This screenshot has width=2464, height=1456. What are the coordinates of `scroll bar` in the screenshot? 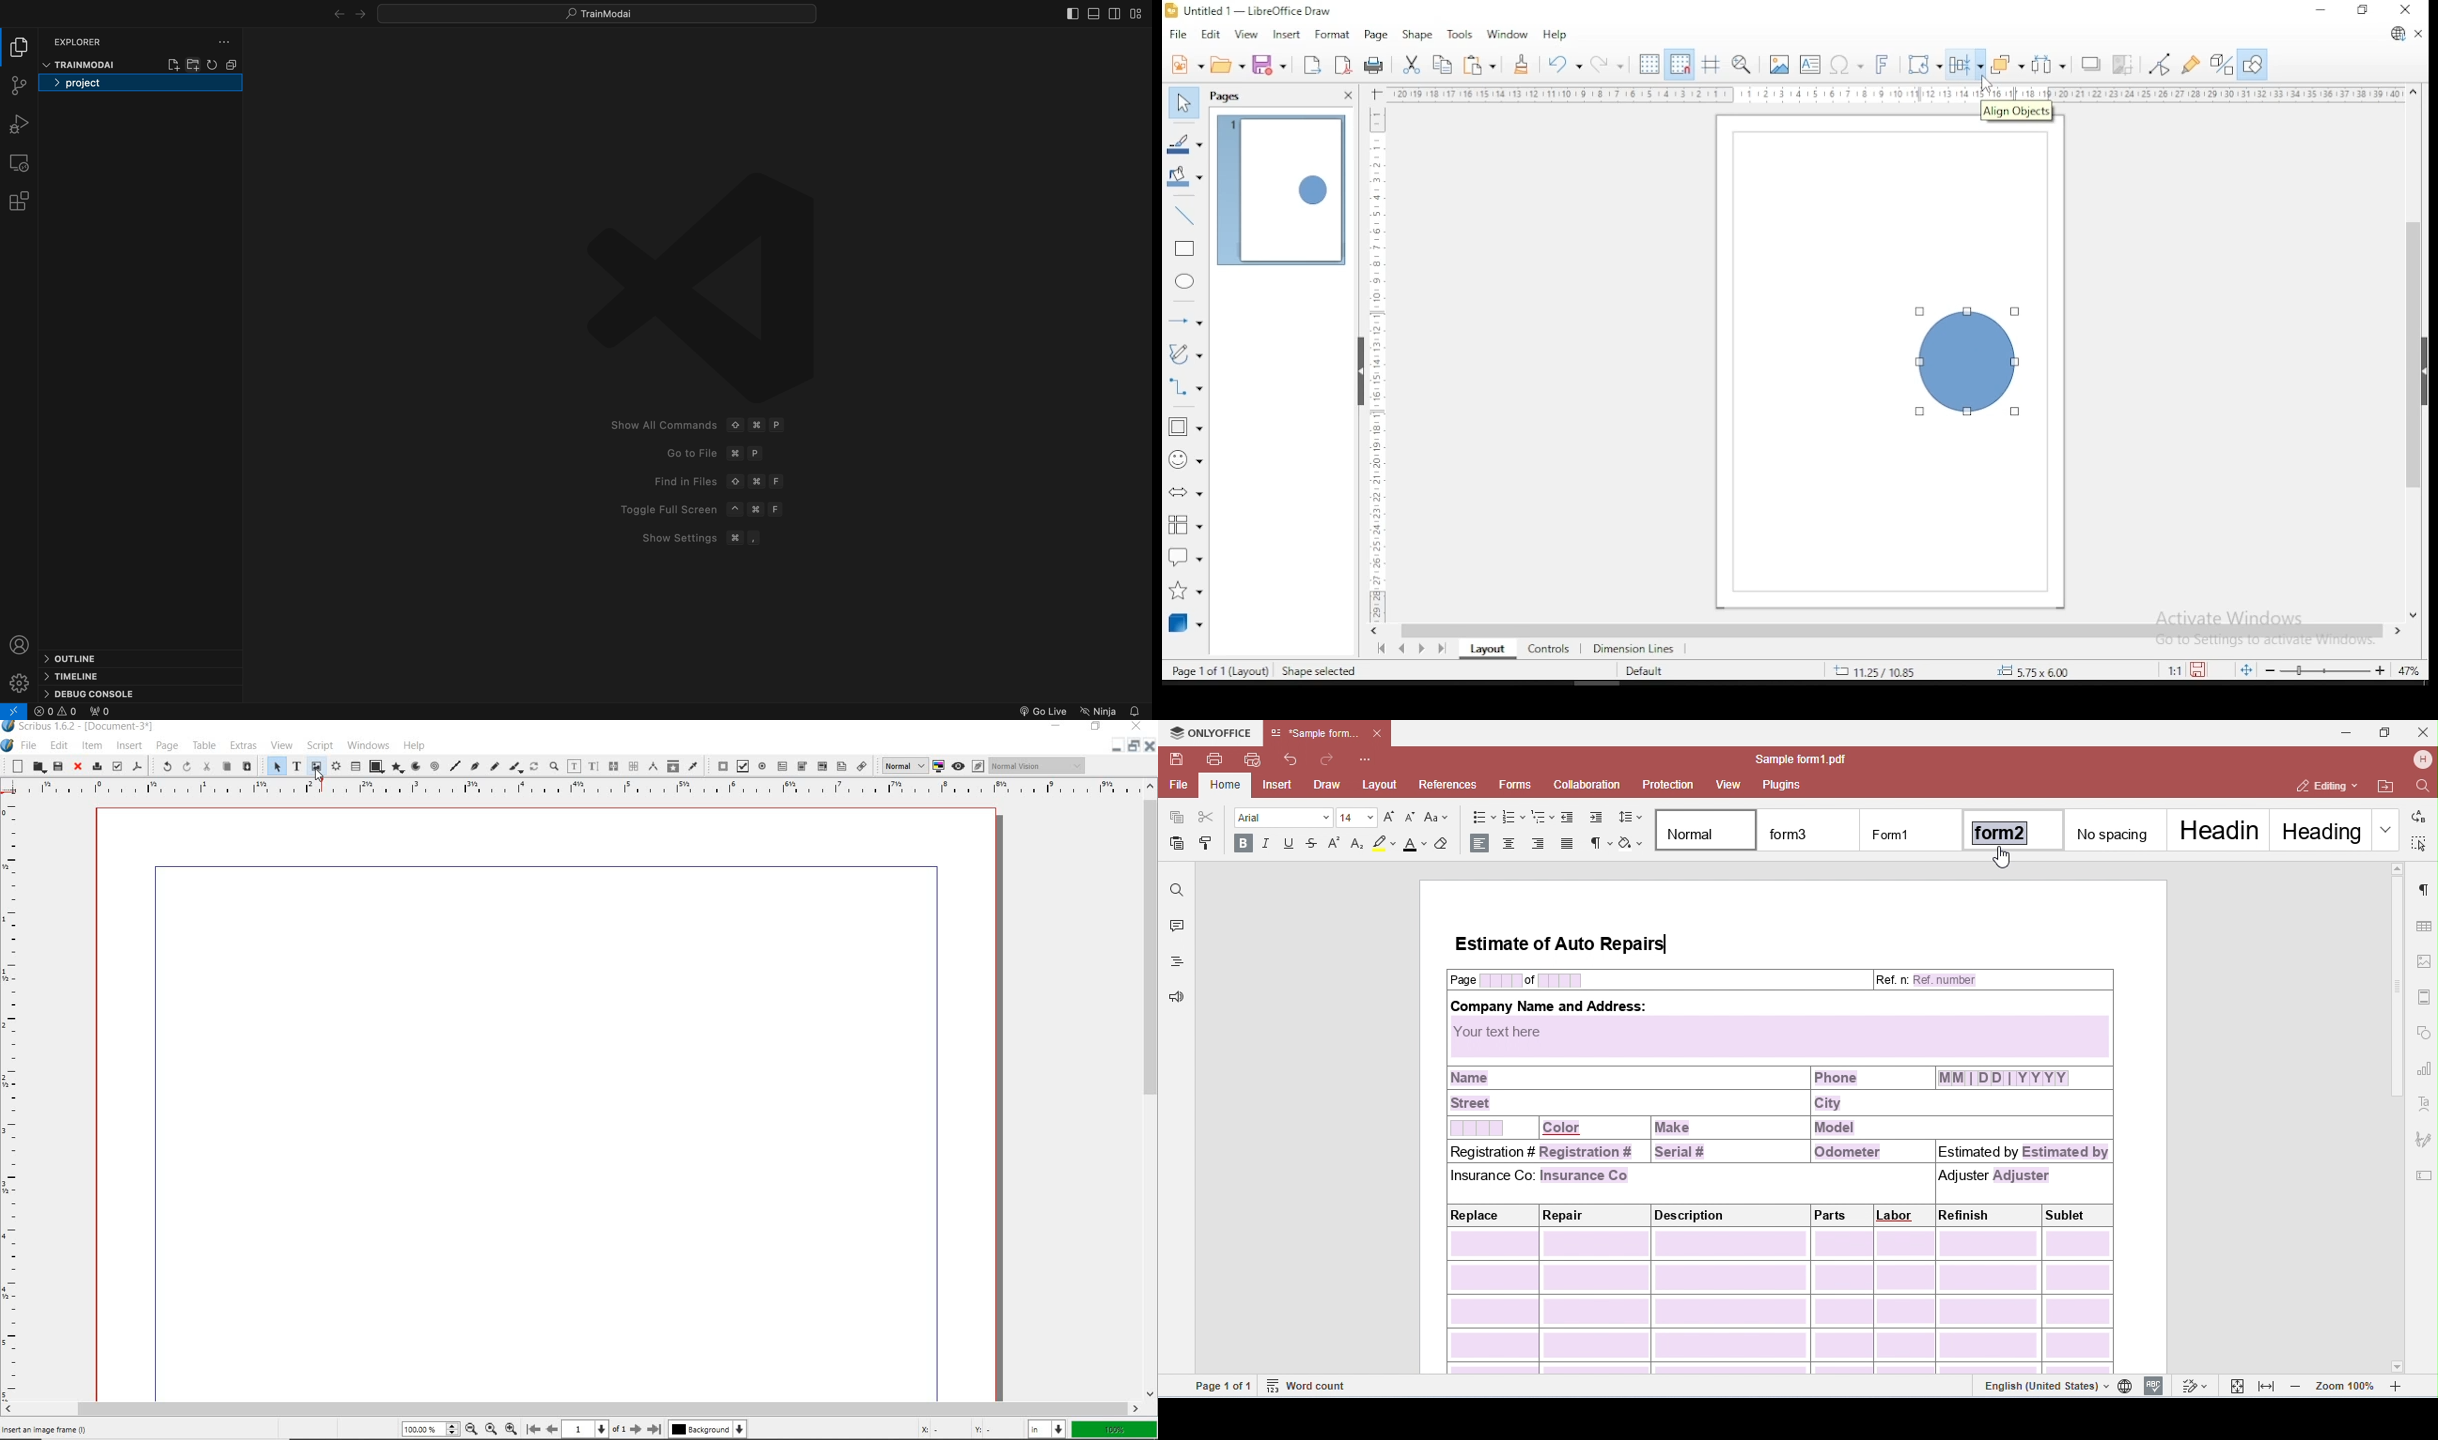 It's located at (2414, 352).